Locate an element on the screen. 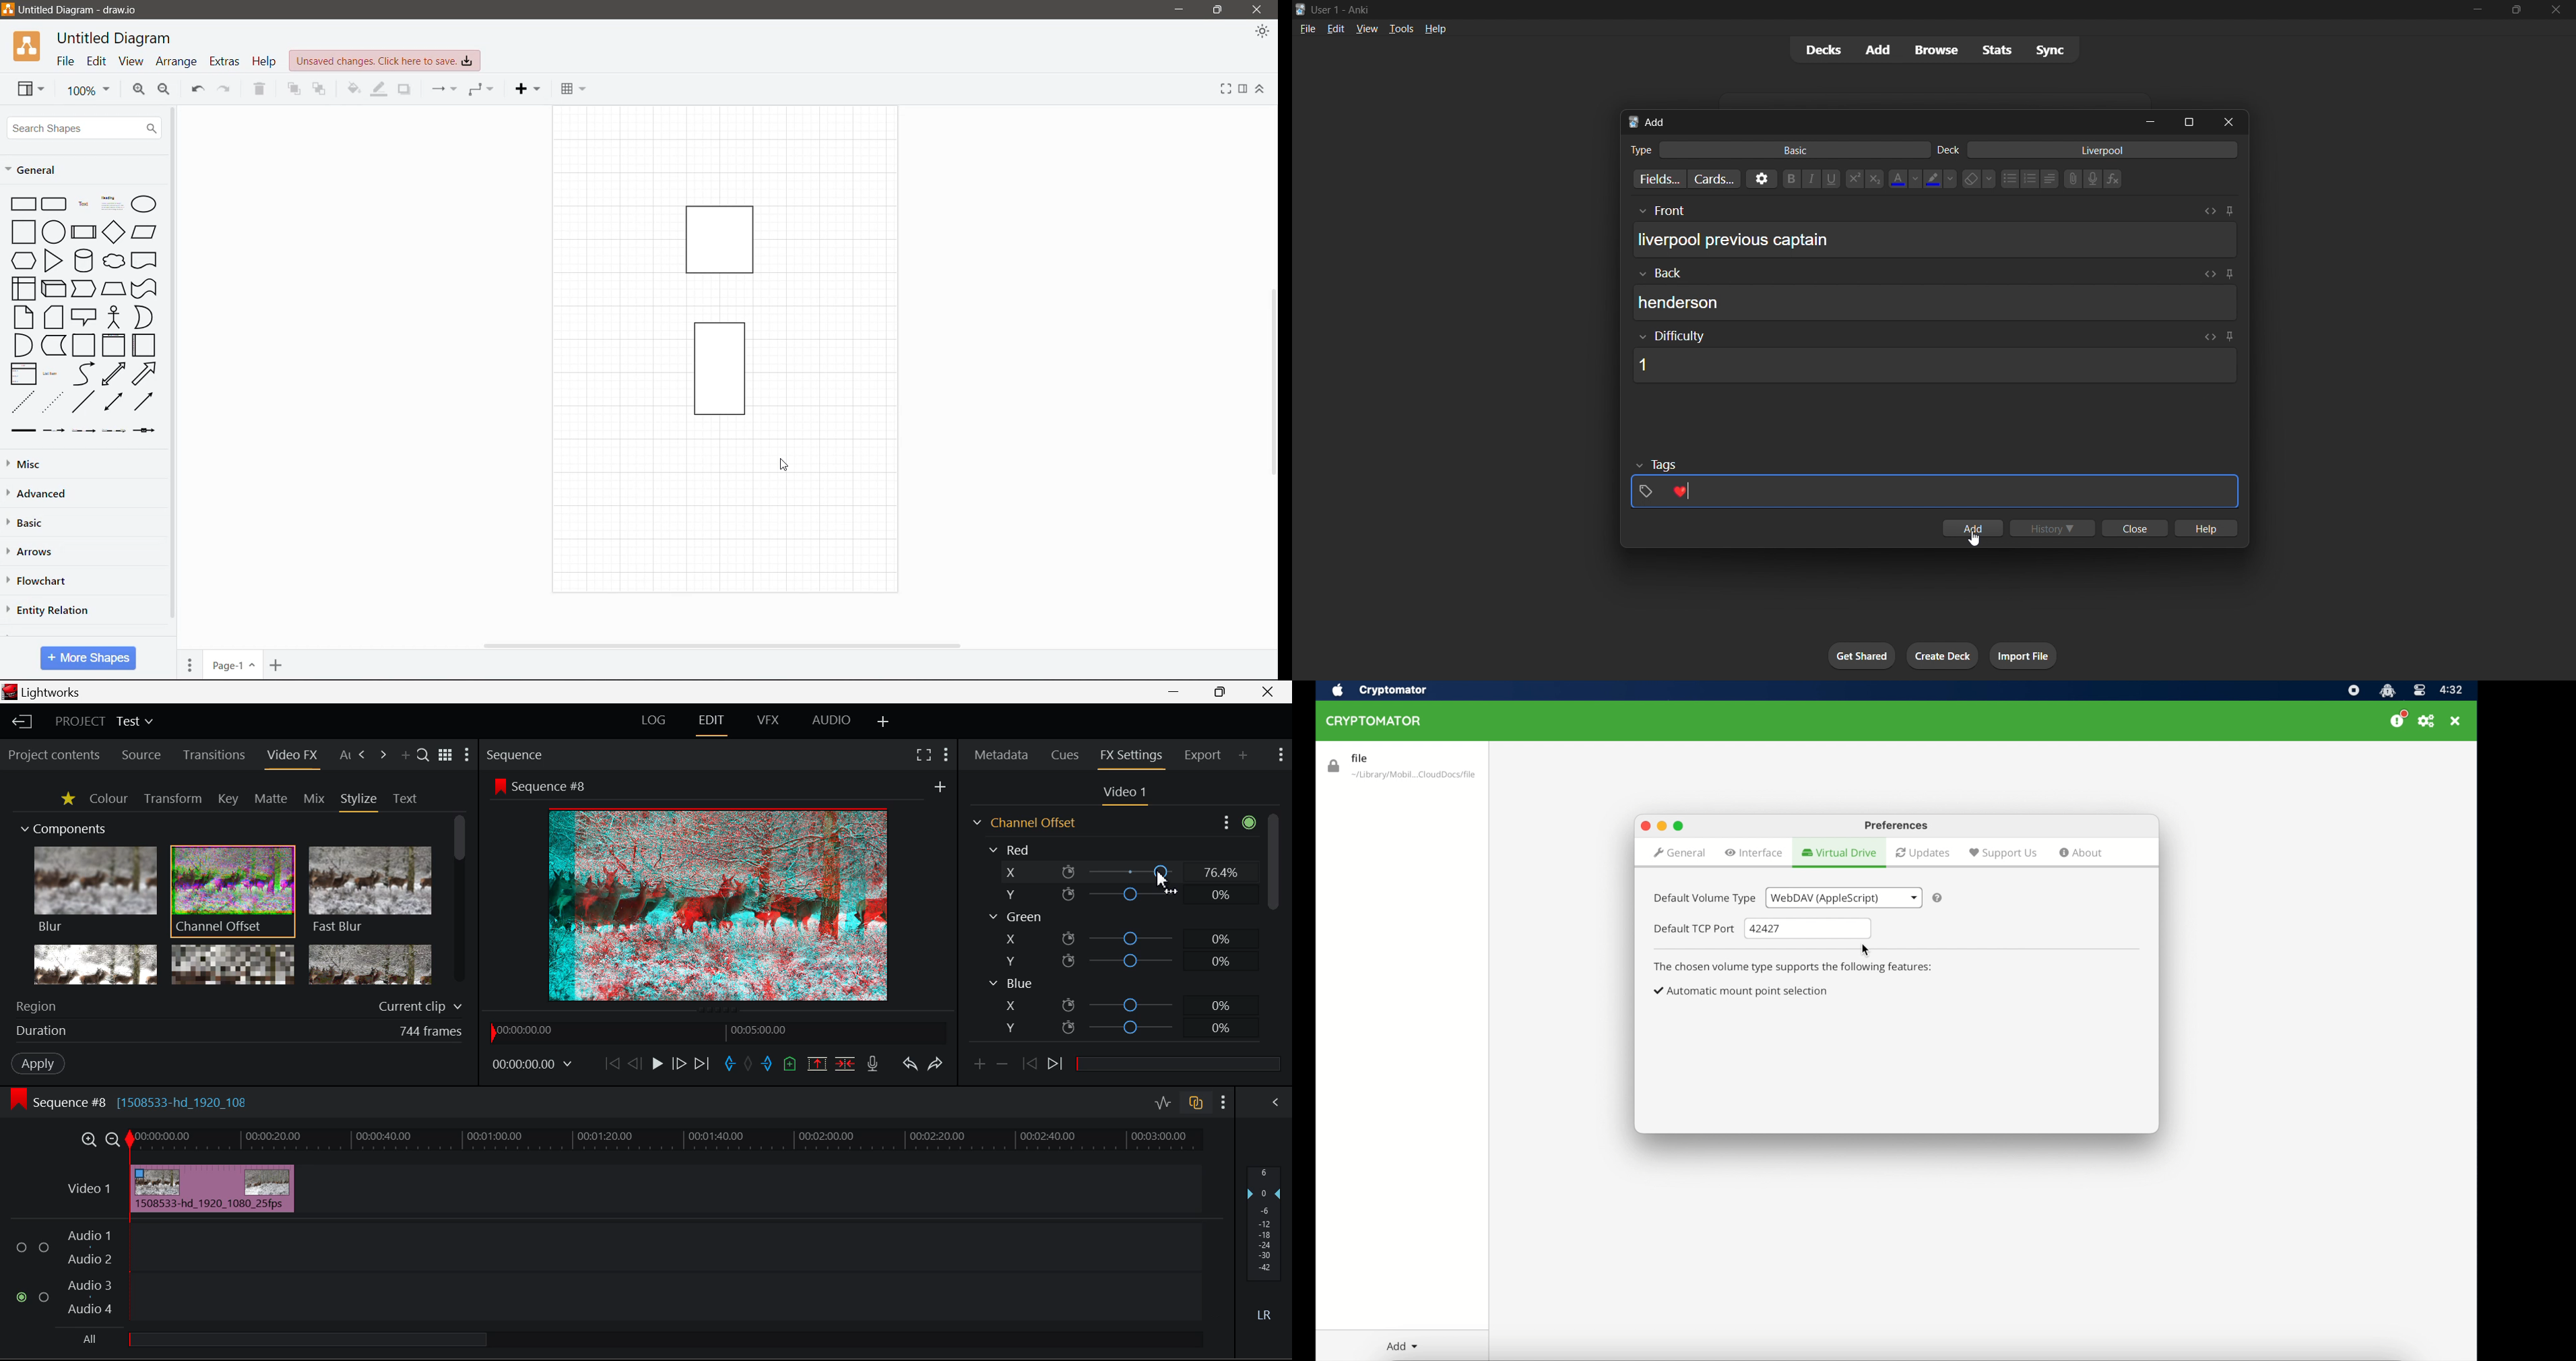 Image resolution: width=2576 pixels, height=1372 pixels. minimize is located at coordinates (2475, 11).